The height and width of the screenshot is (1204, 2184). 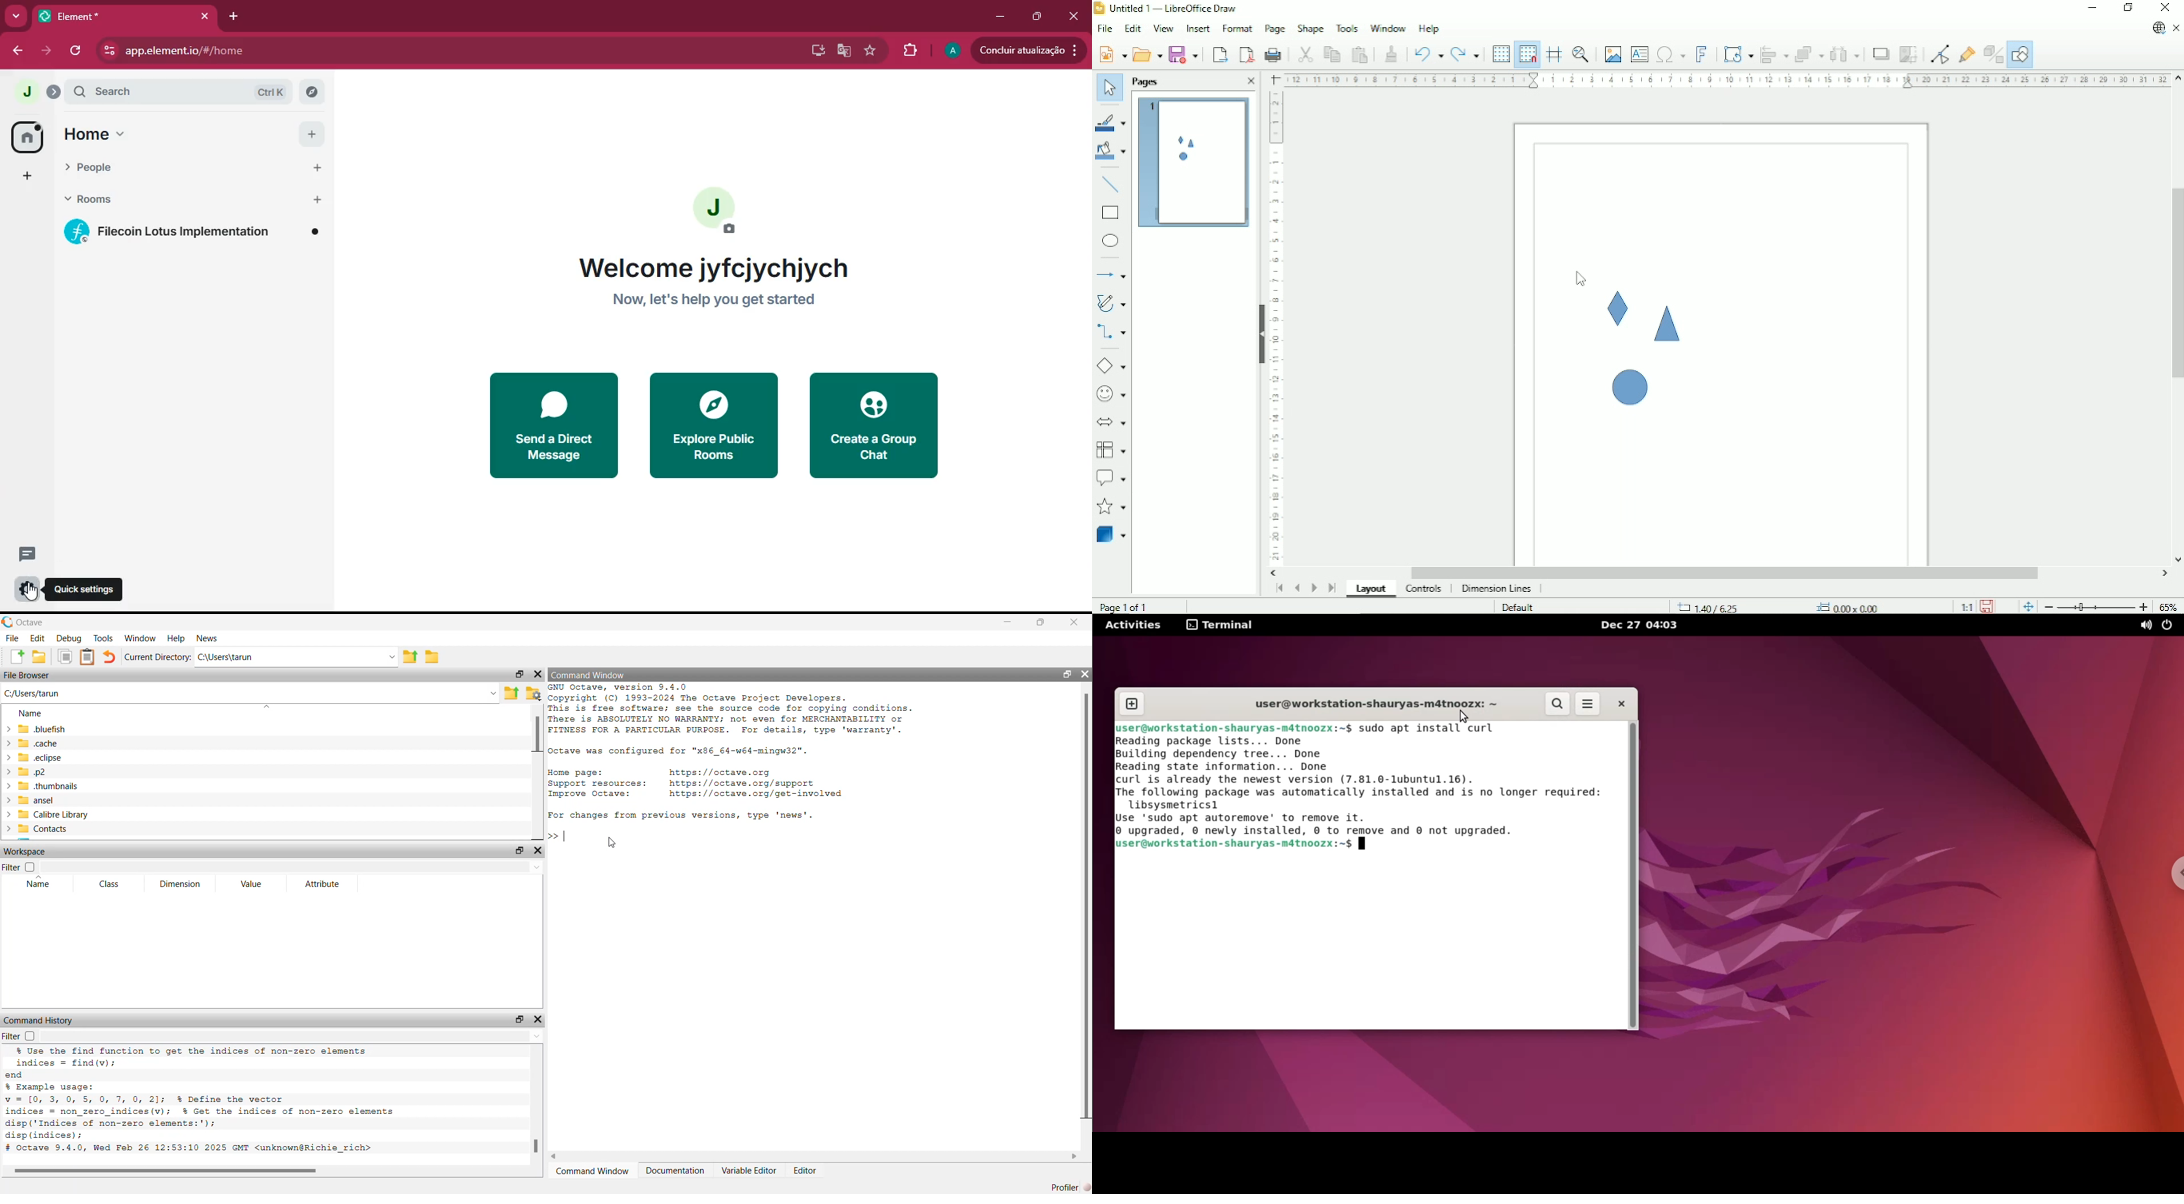 What do you see at coordinates (116, 17) in the screenshot?
I see `tab` at bounding box center [116, 17].